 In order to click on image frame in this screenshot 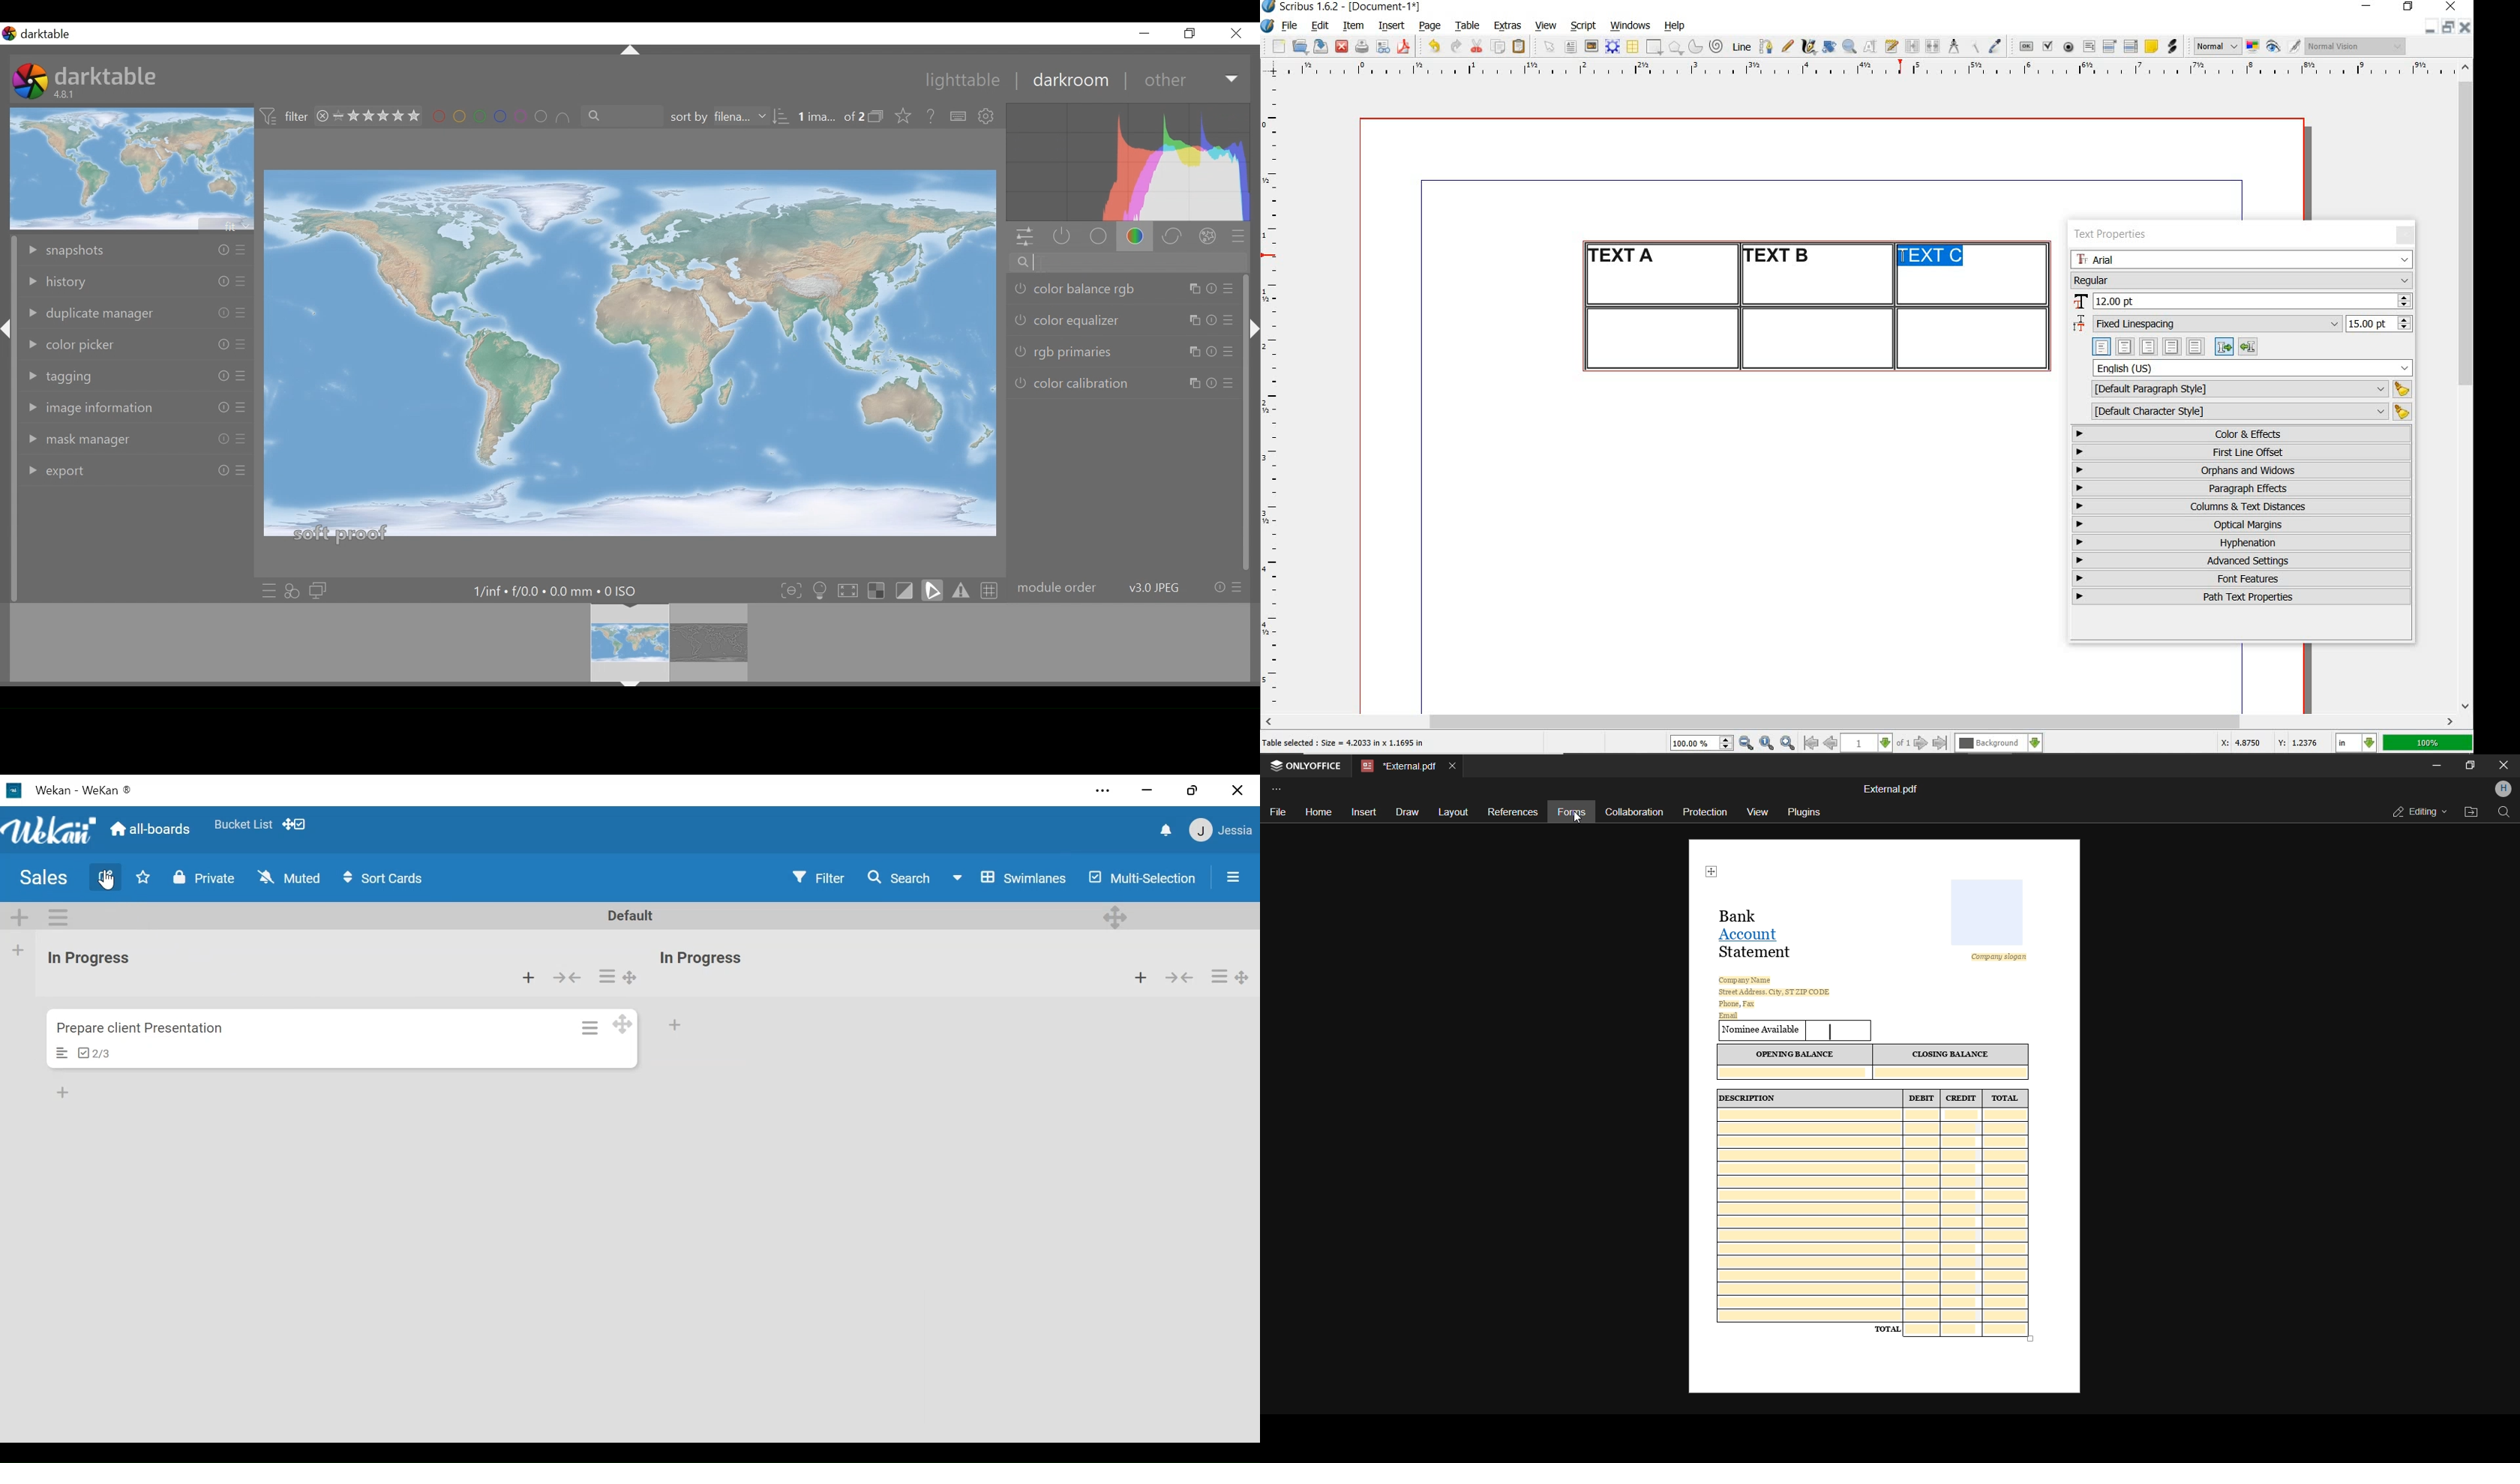, I will do `click(1592, 46)`.